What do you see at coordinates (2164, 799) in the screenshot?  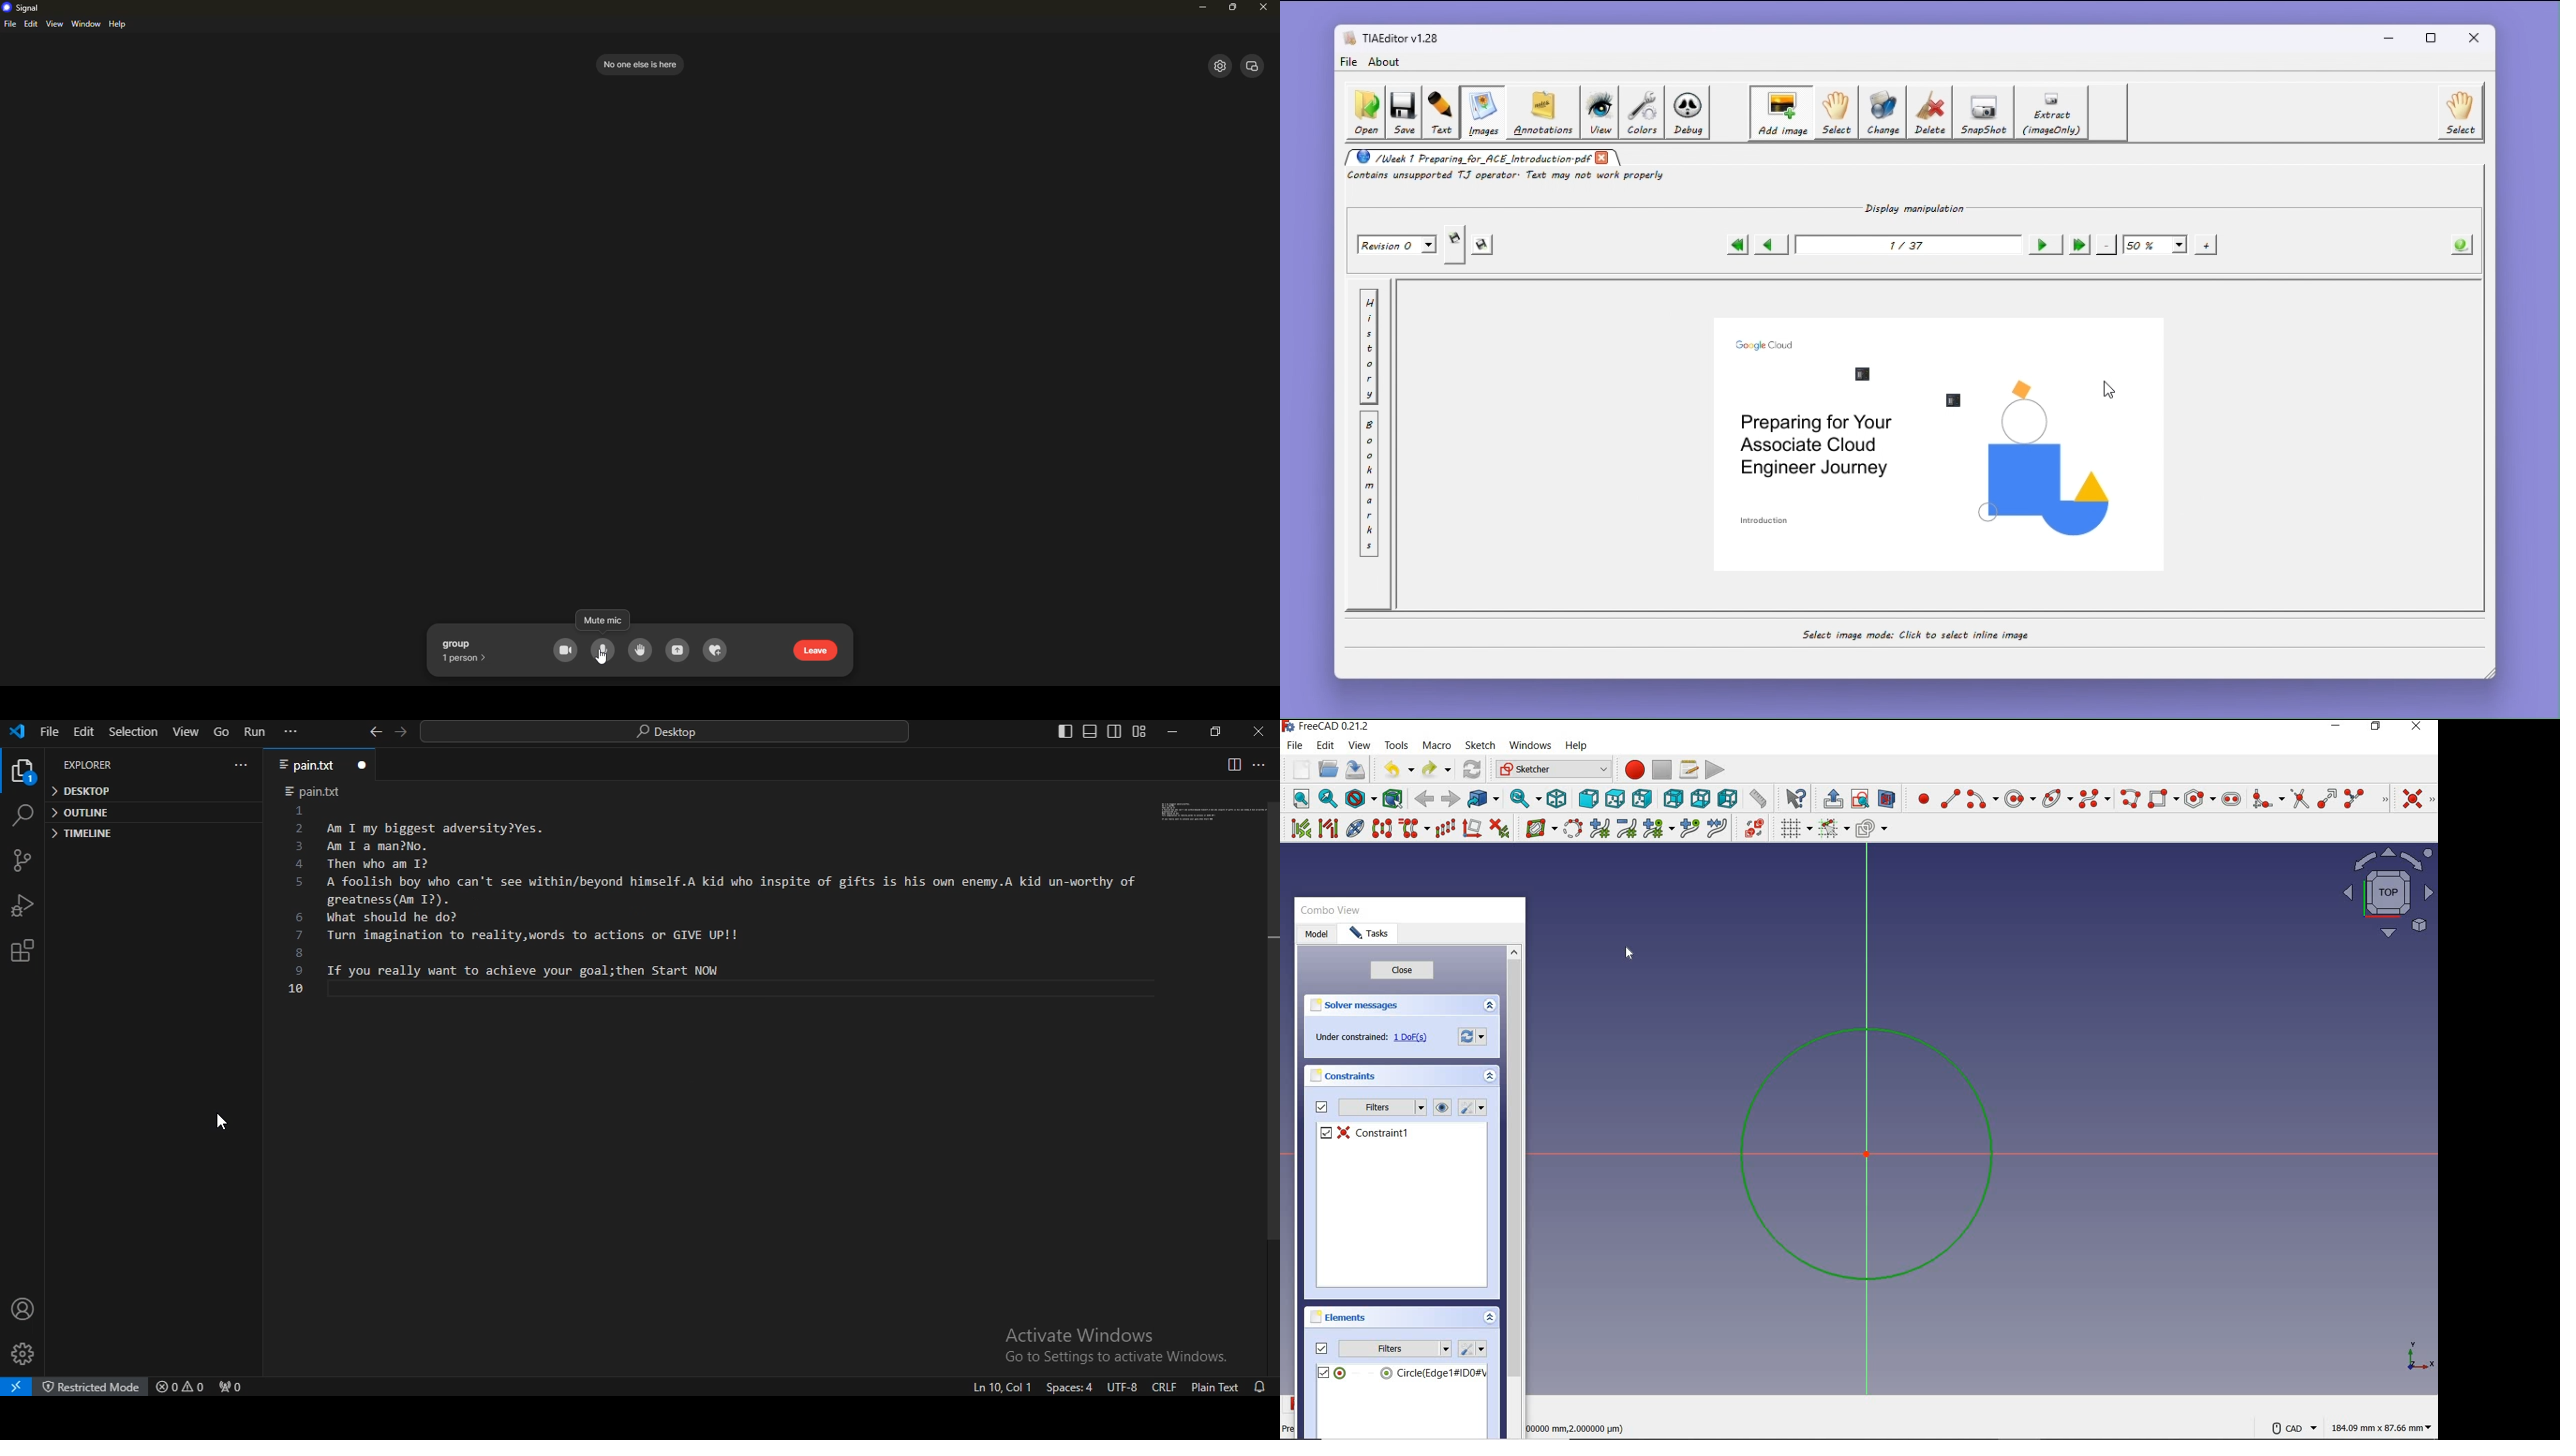 I see `create rectangle` at bounding box center [2164, 799].